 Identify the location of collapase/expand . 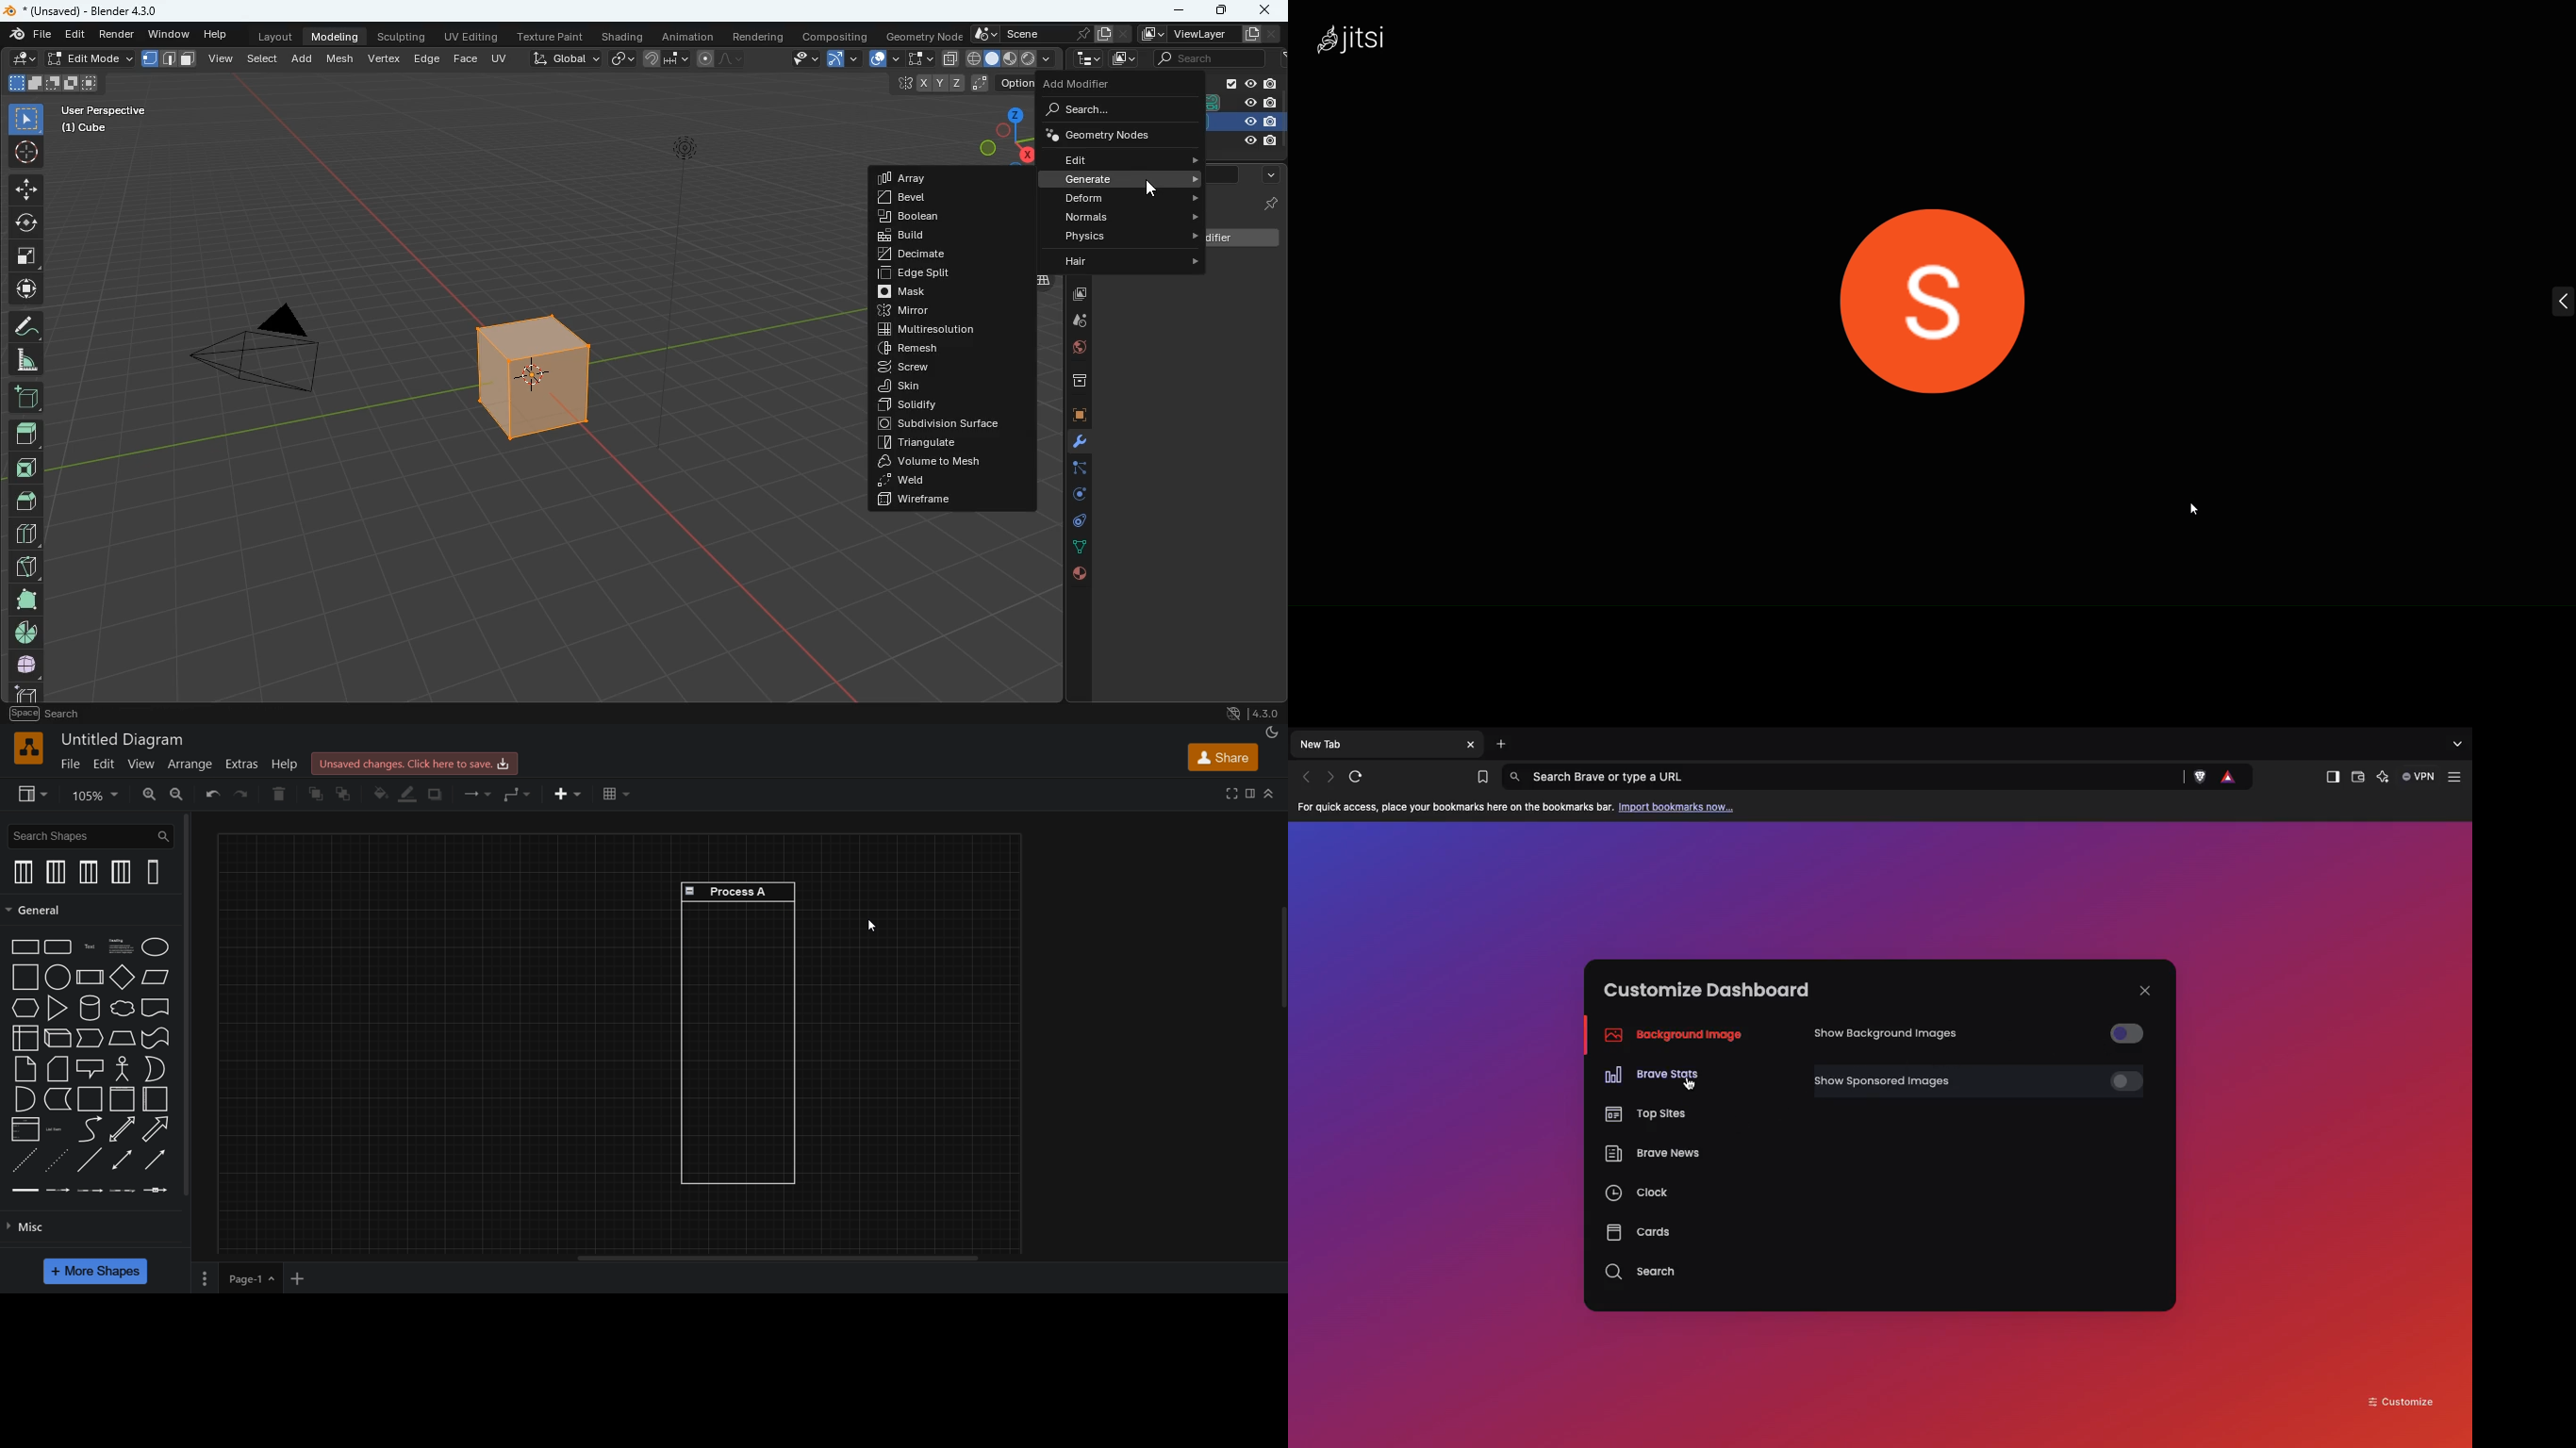
(1271, 790).